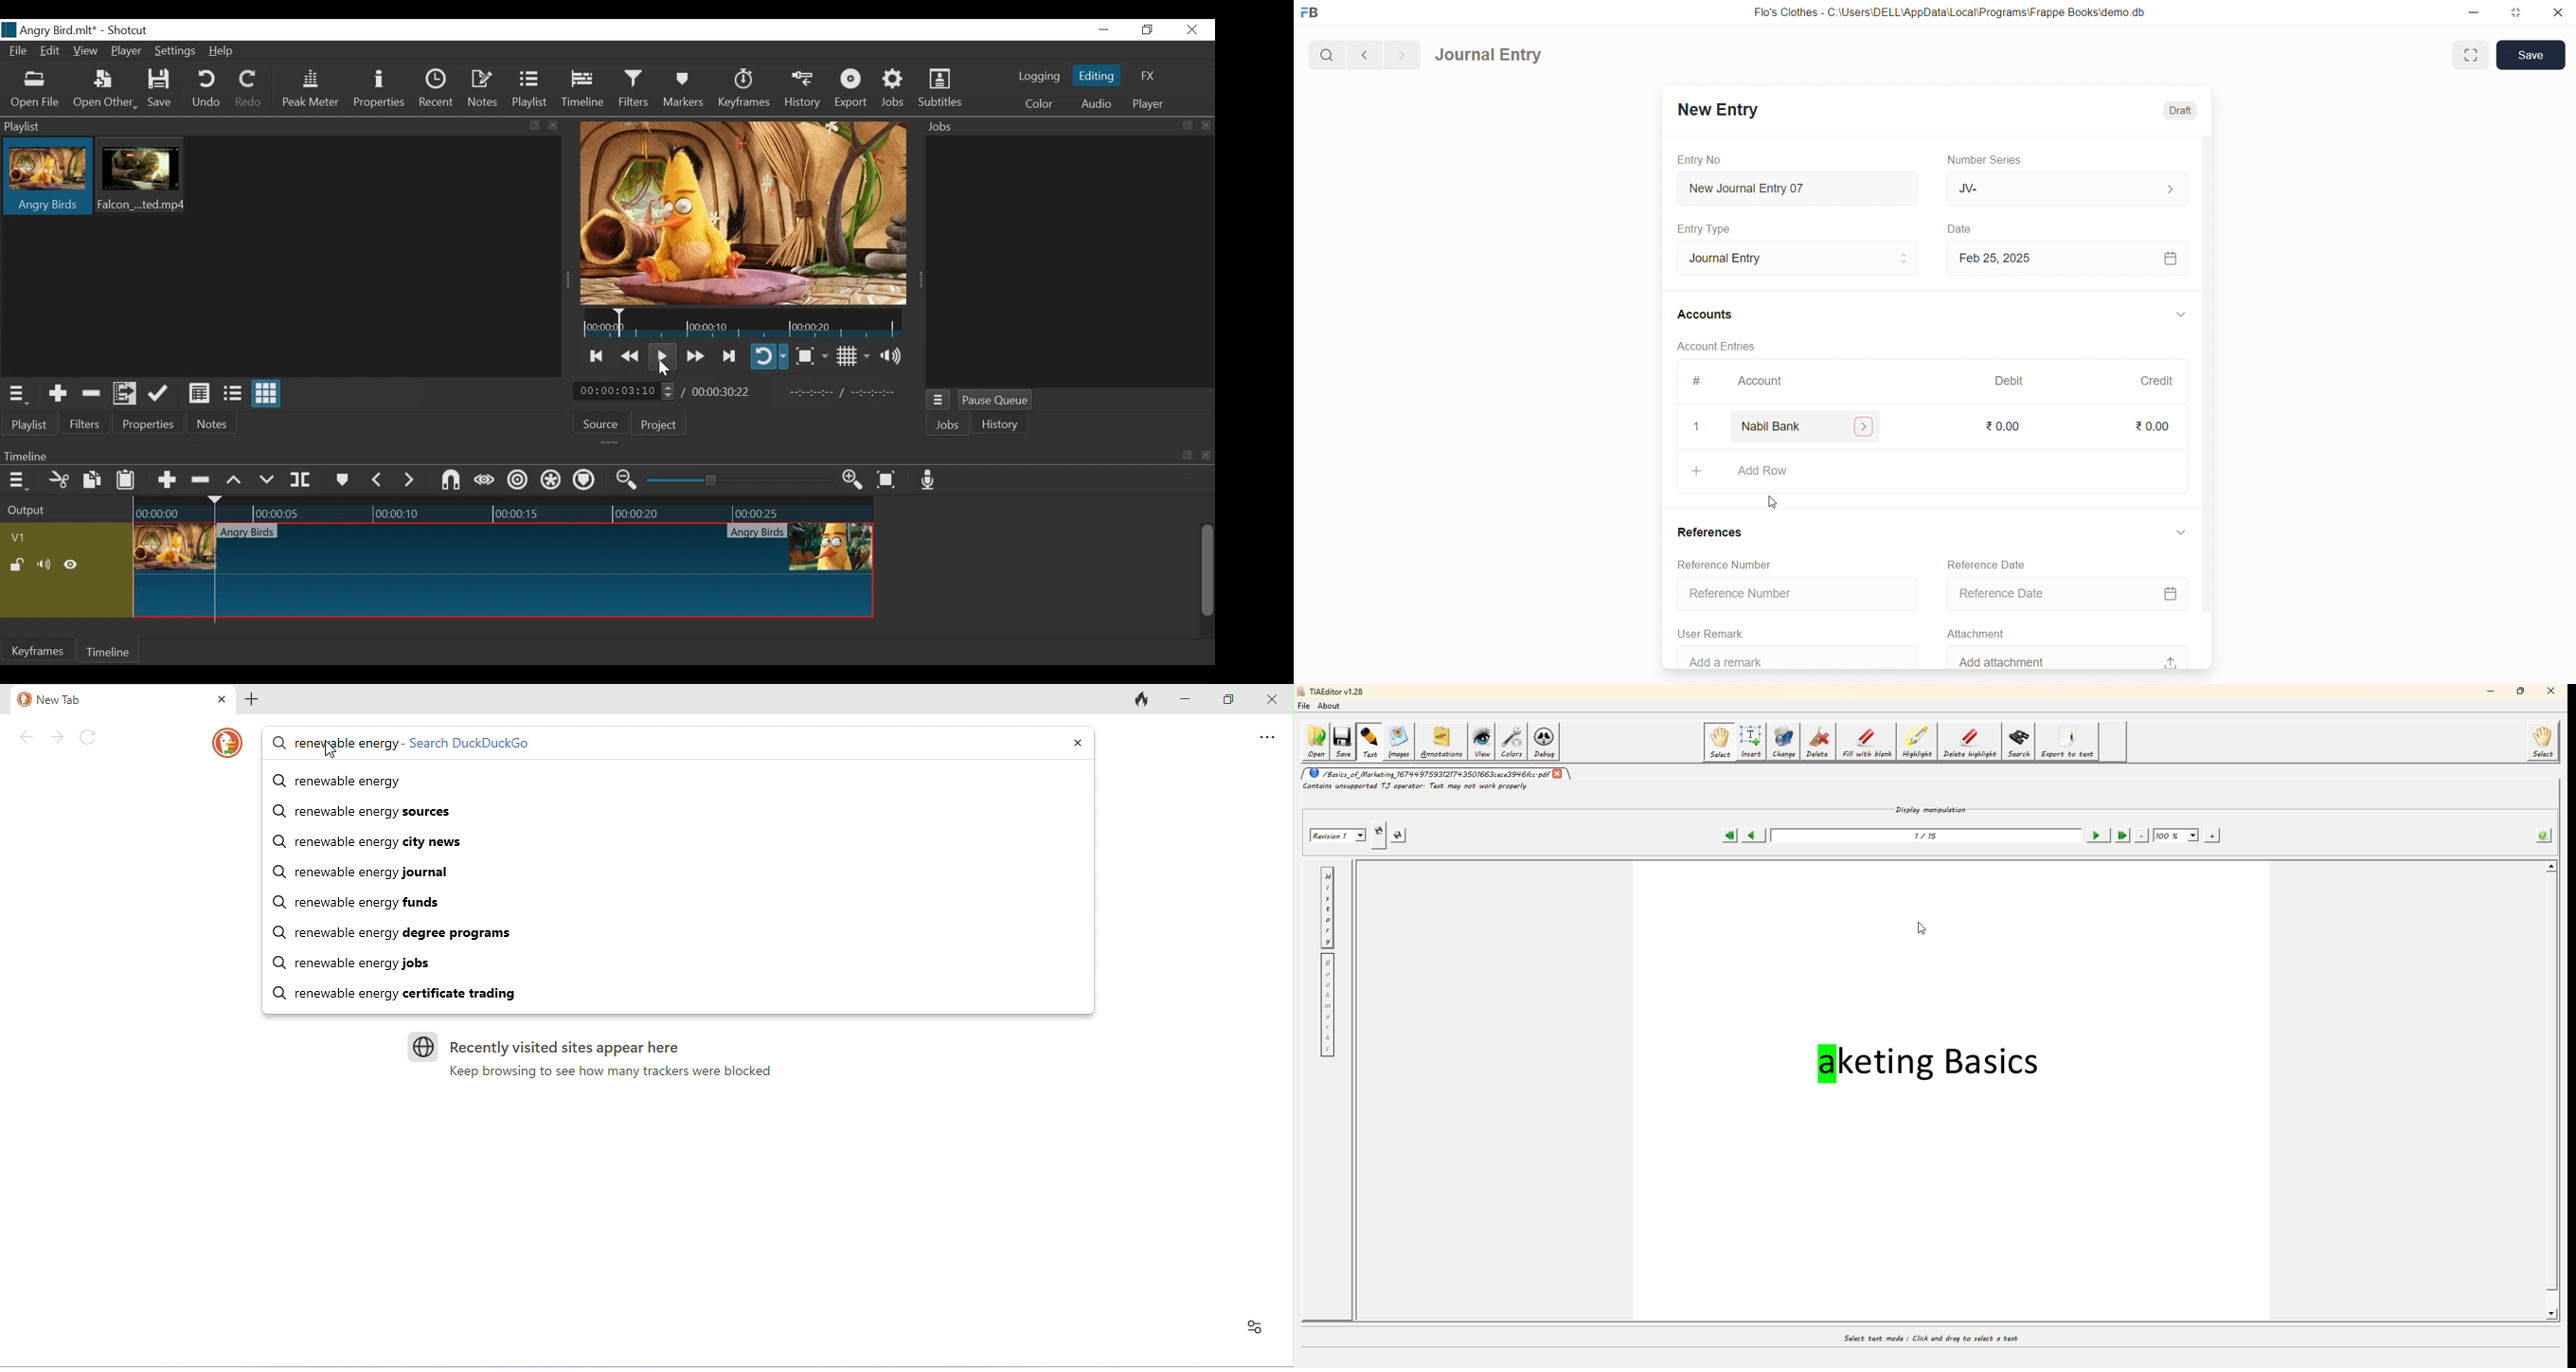 The image size is (2576, 1372). What do you see at coordinates (2474, 55) in the screenshot?
I see `maximize window` at bounding box center [2474, 55].